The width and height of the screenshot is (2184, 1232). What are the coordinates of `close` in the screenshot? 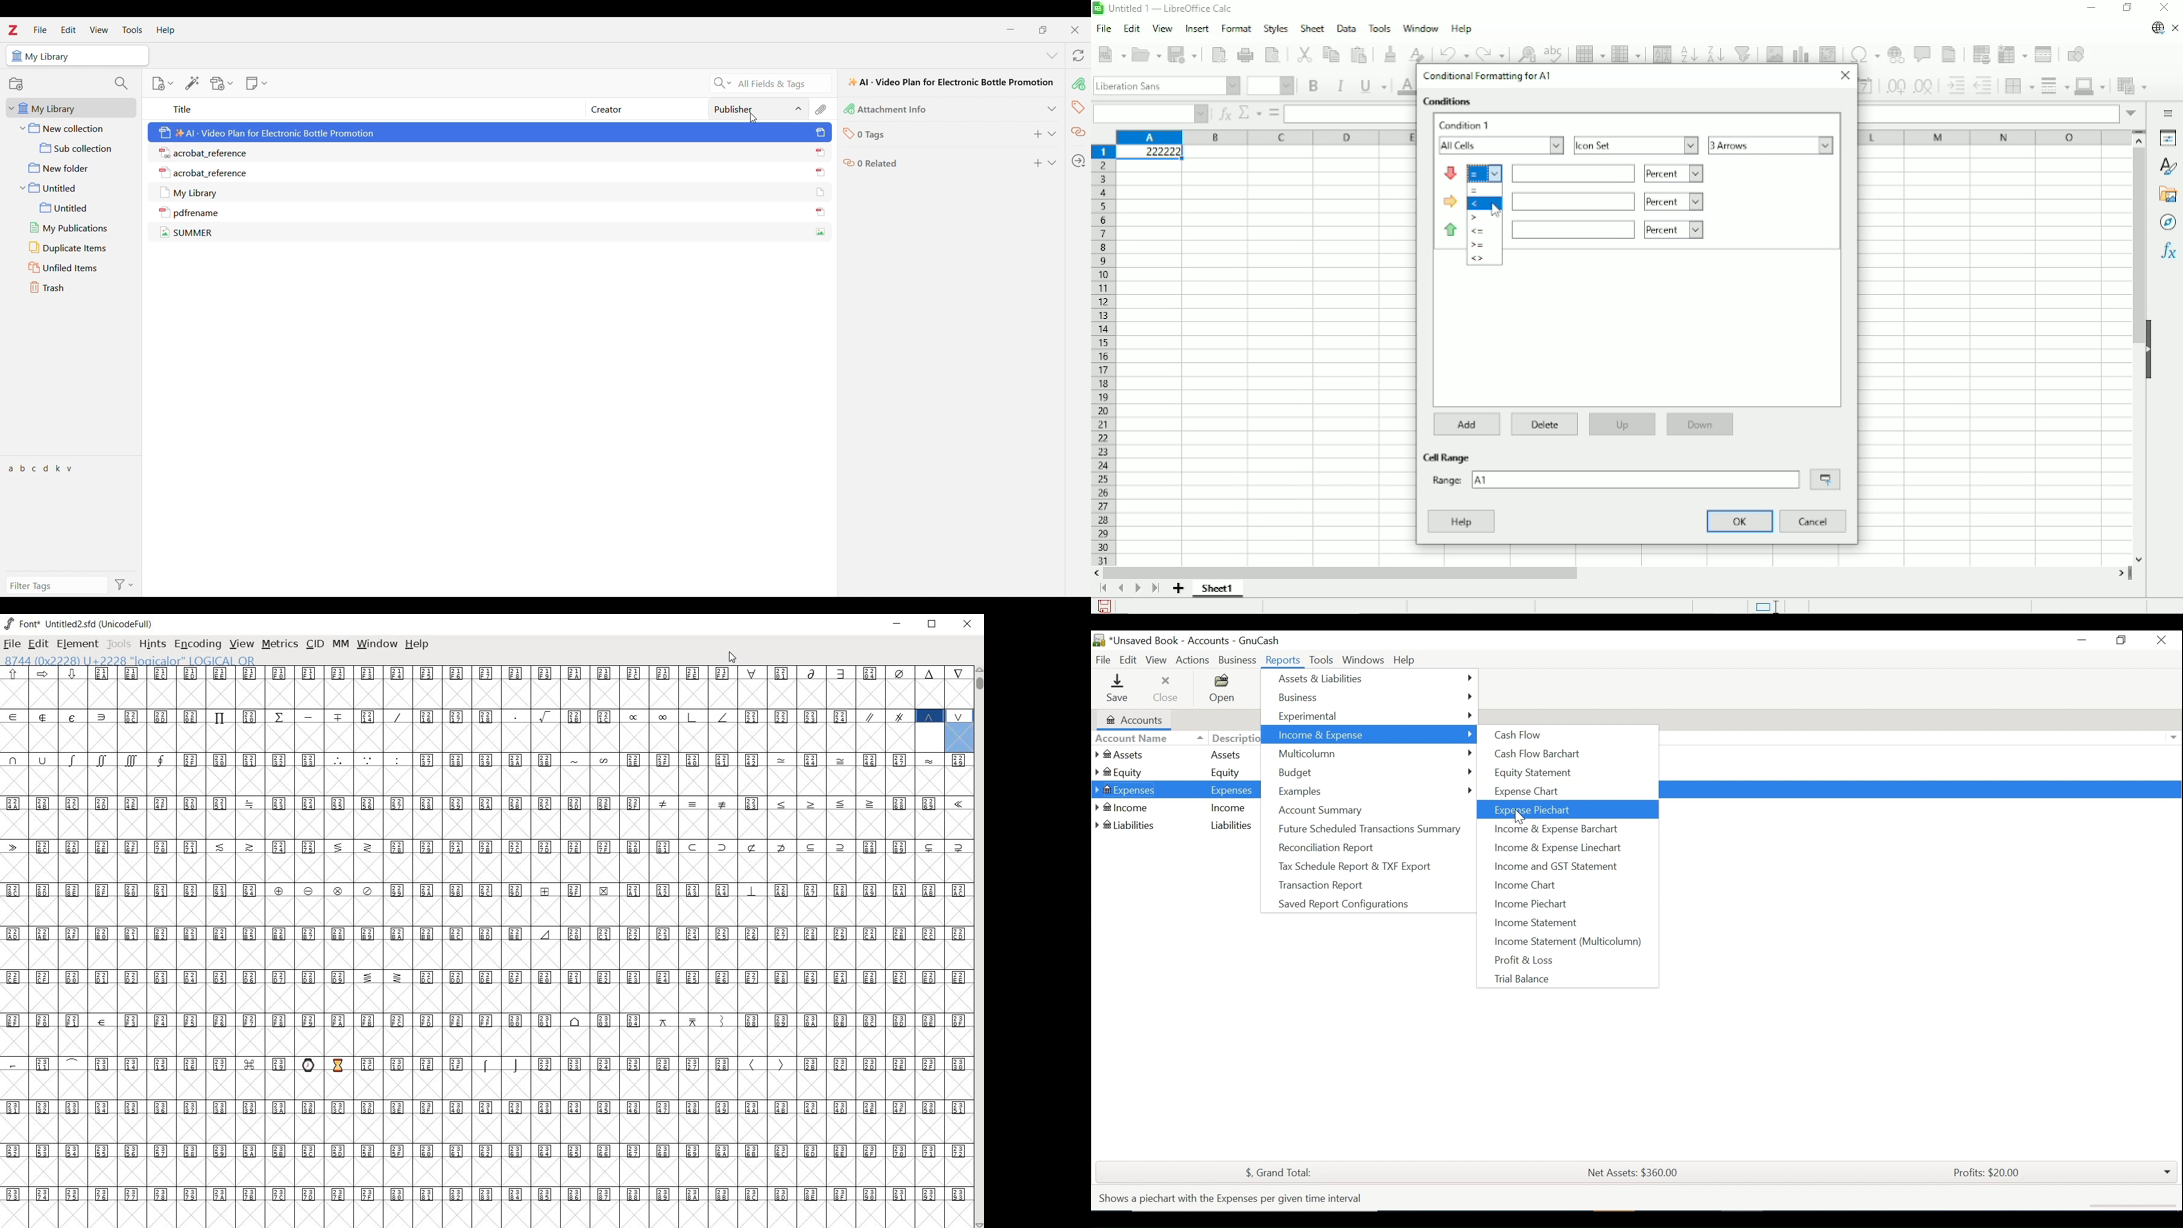 It's located at (967, 624).